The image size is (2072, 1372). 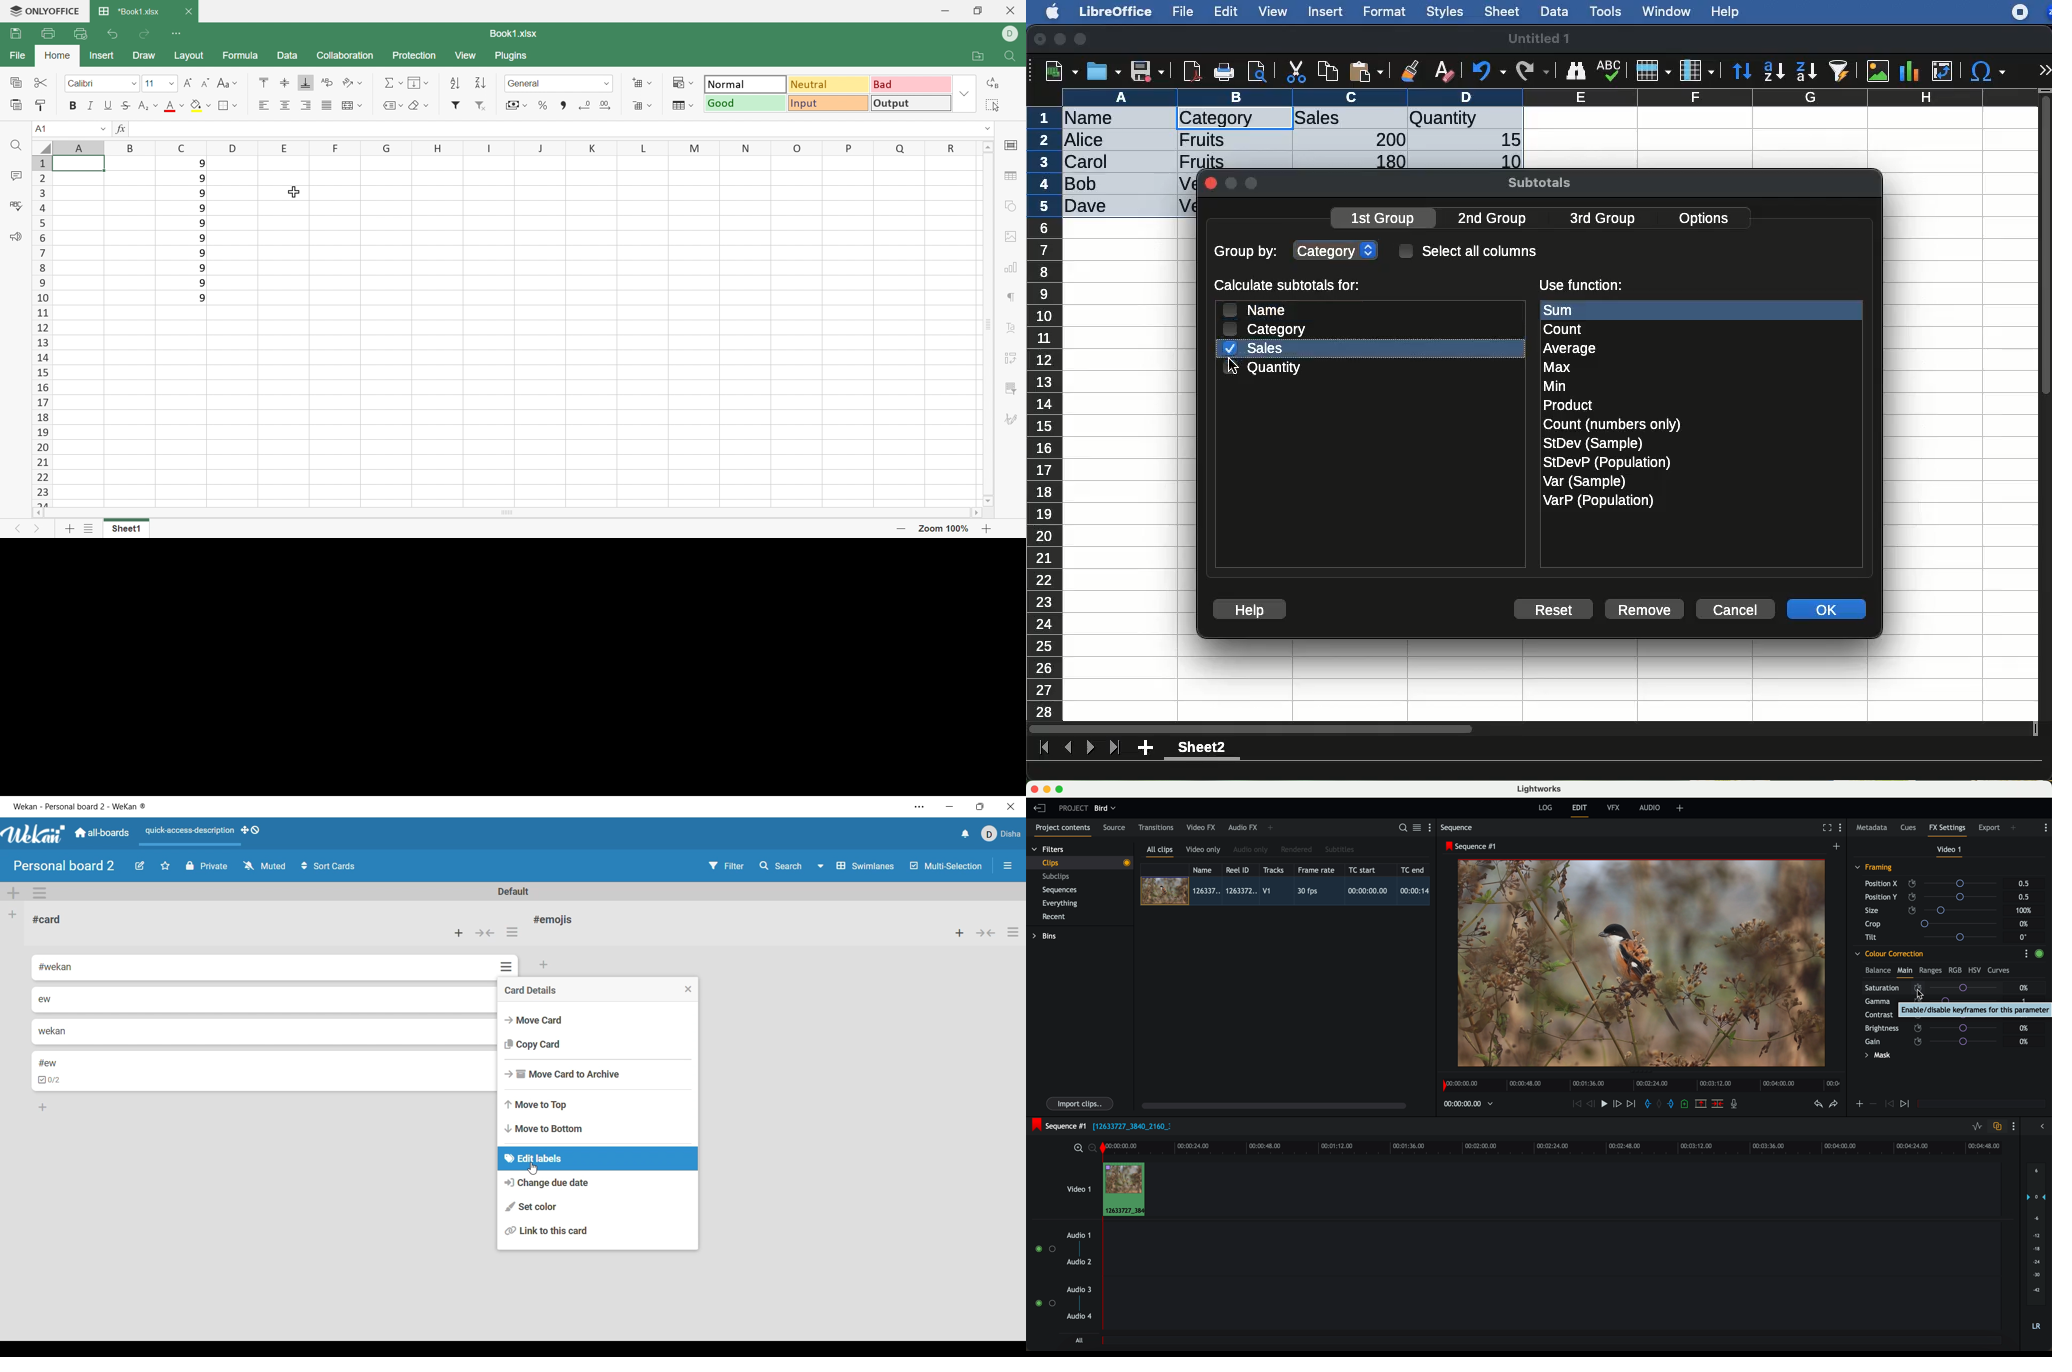 I want to click on icon, so click(x=1888, y=1105).